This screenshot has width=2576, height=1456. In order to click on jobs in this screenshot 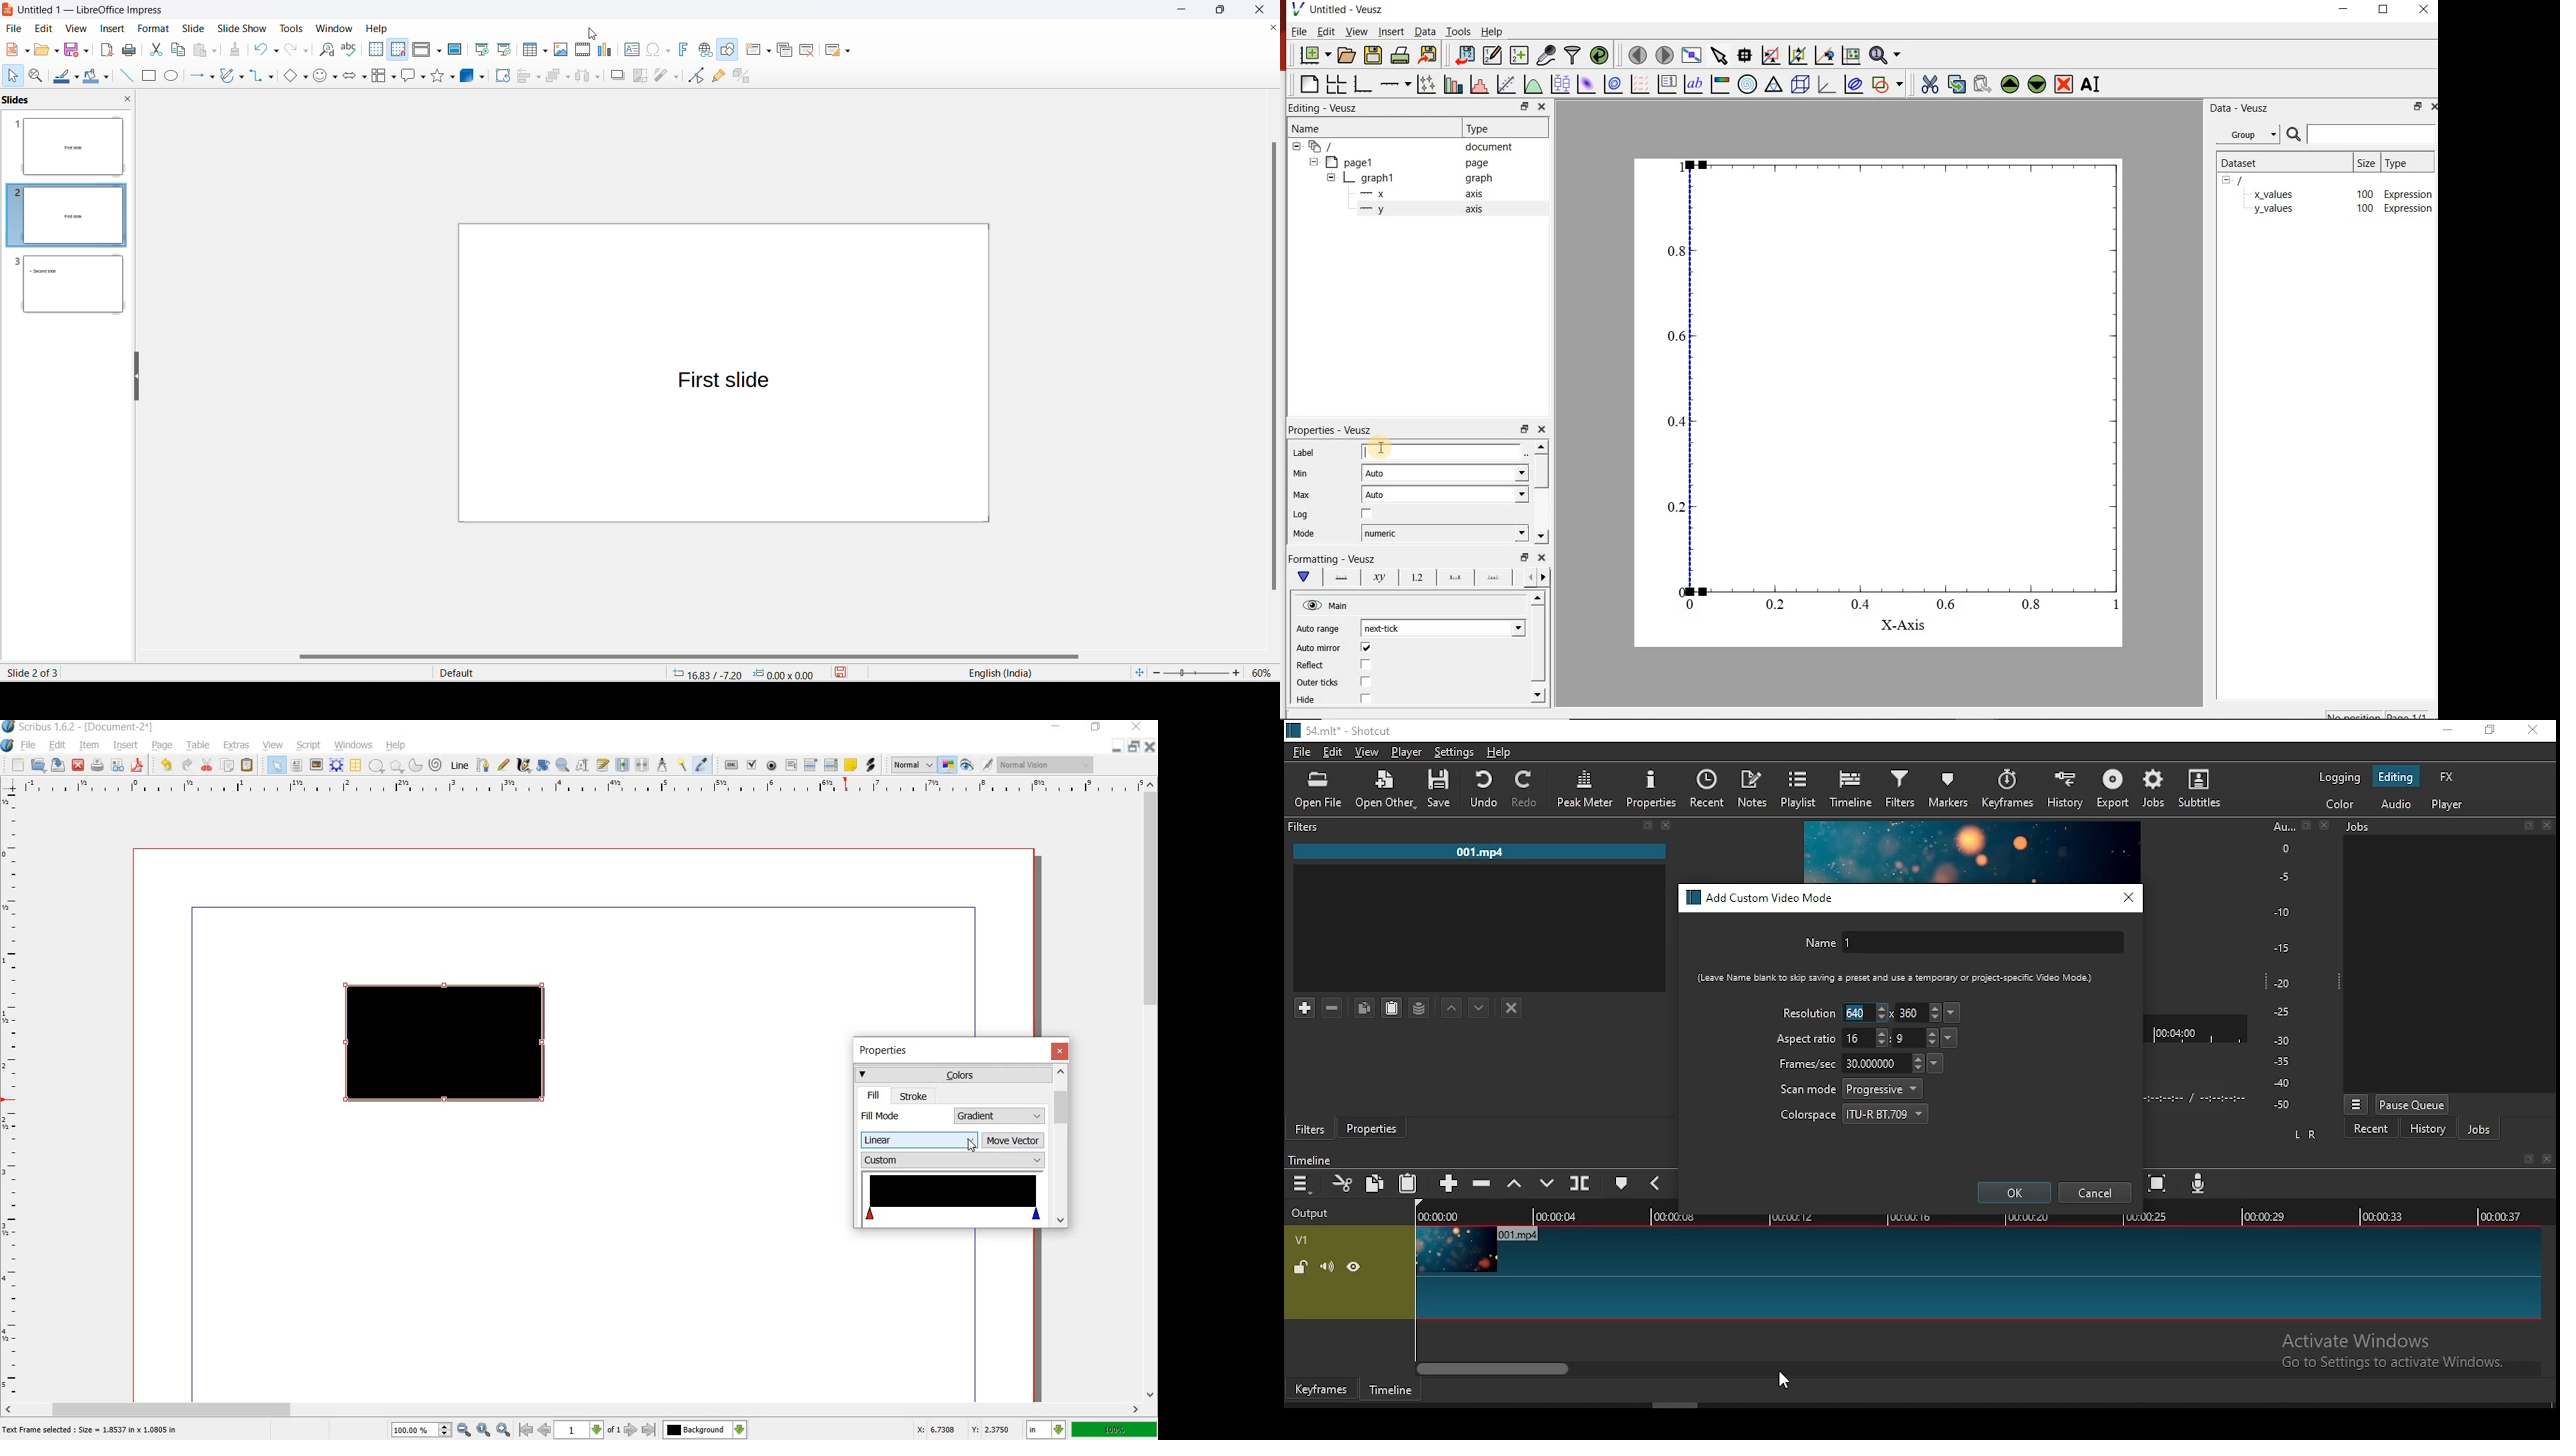, I will do `click(2155, 788)`.